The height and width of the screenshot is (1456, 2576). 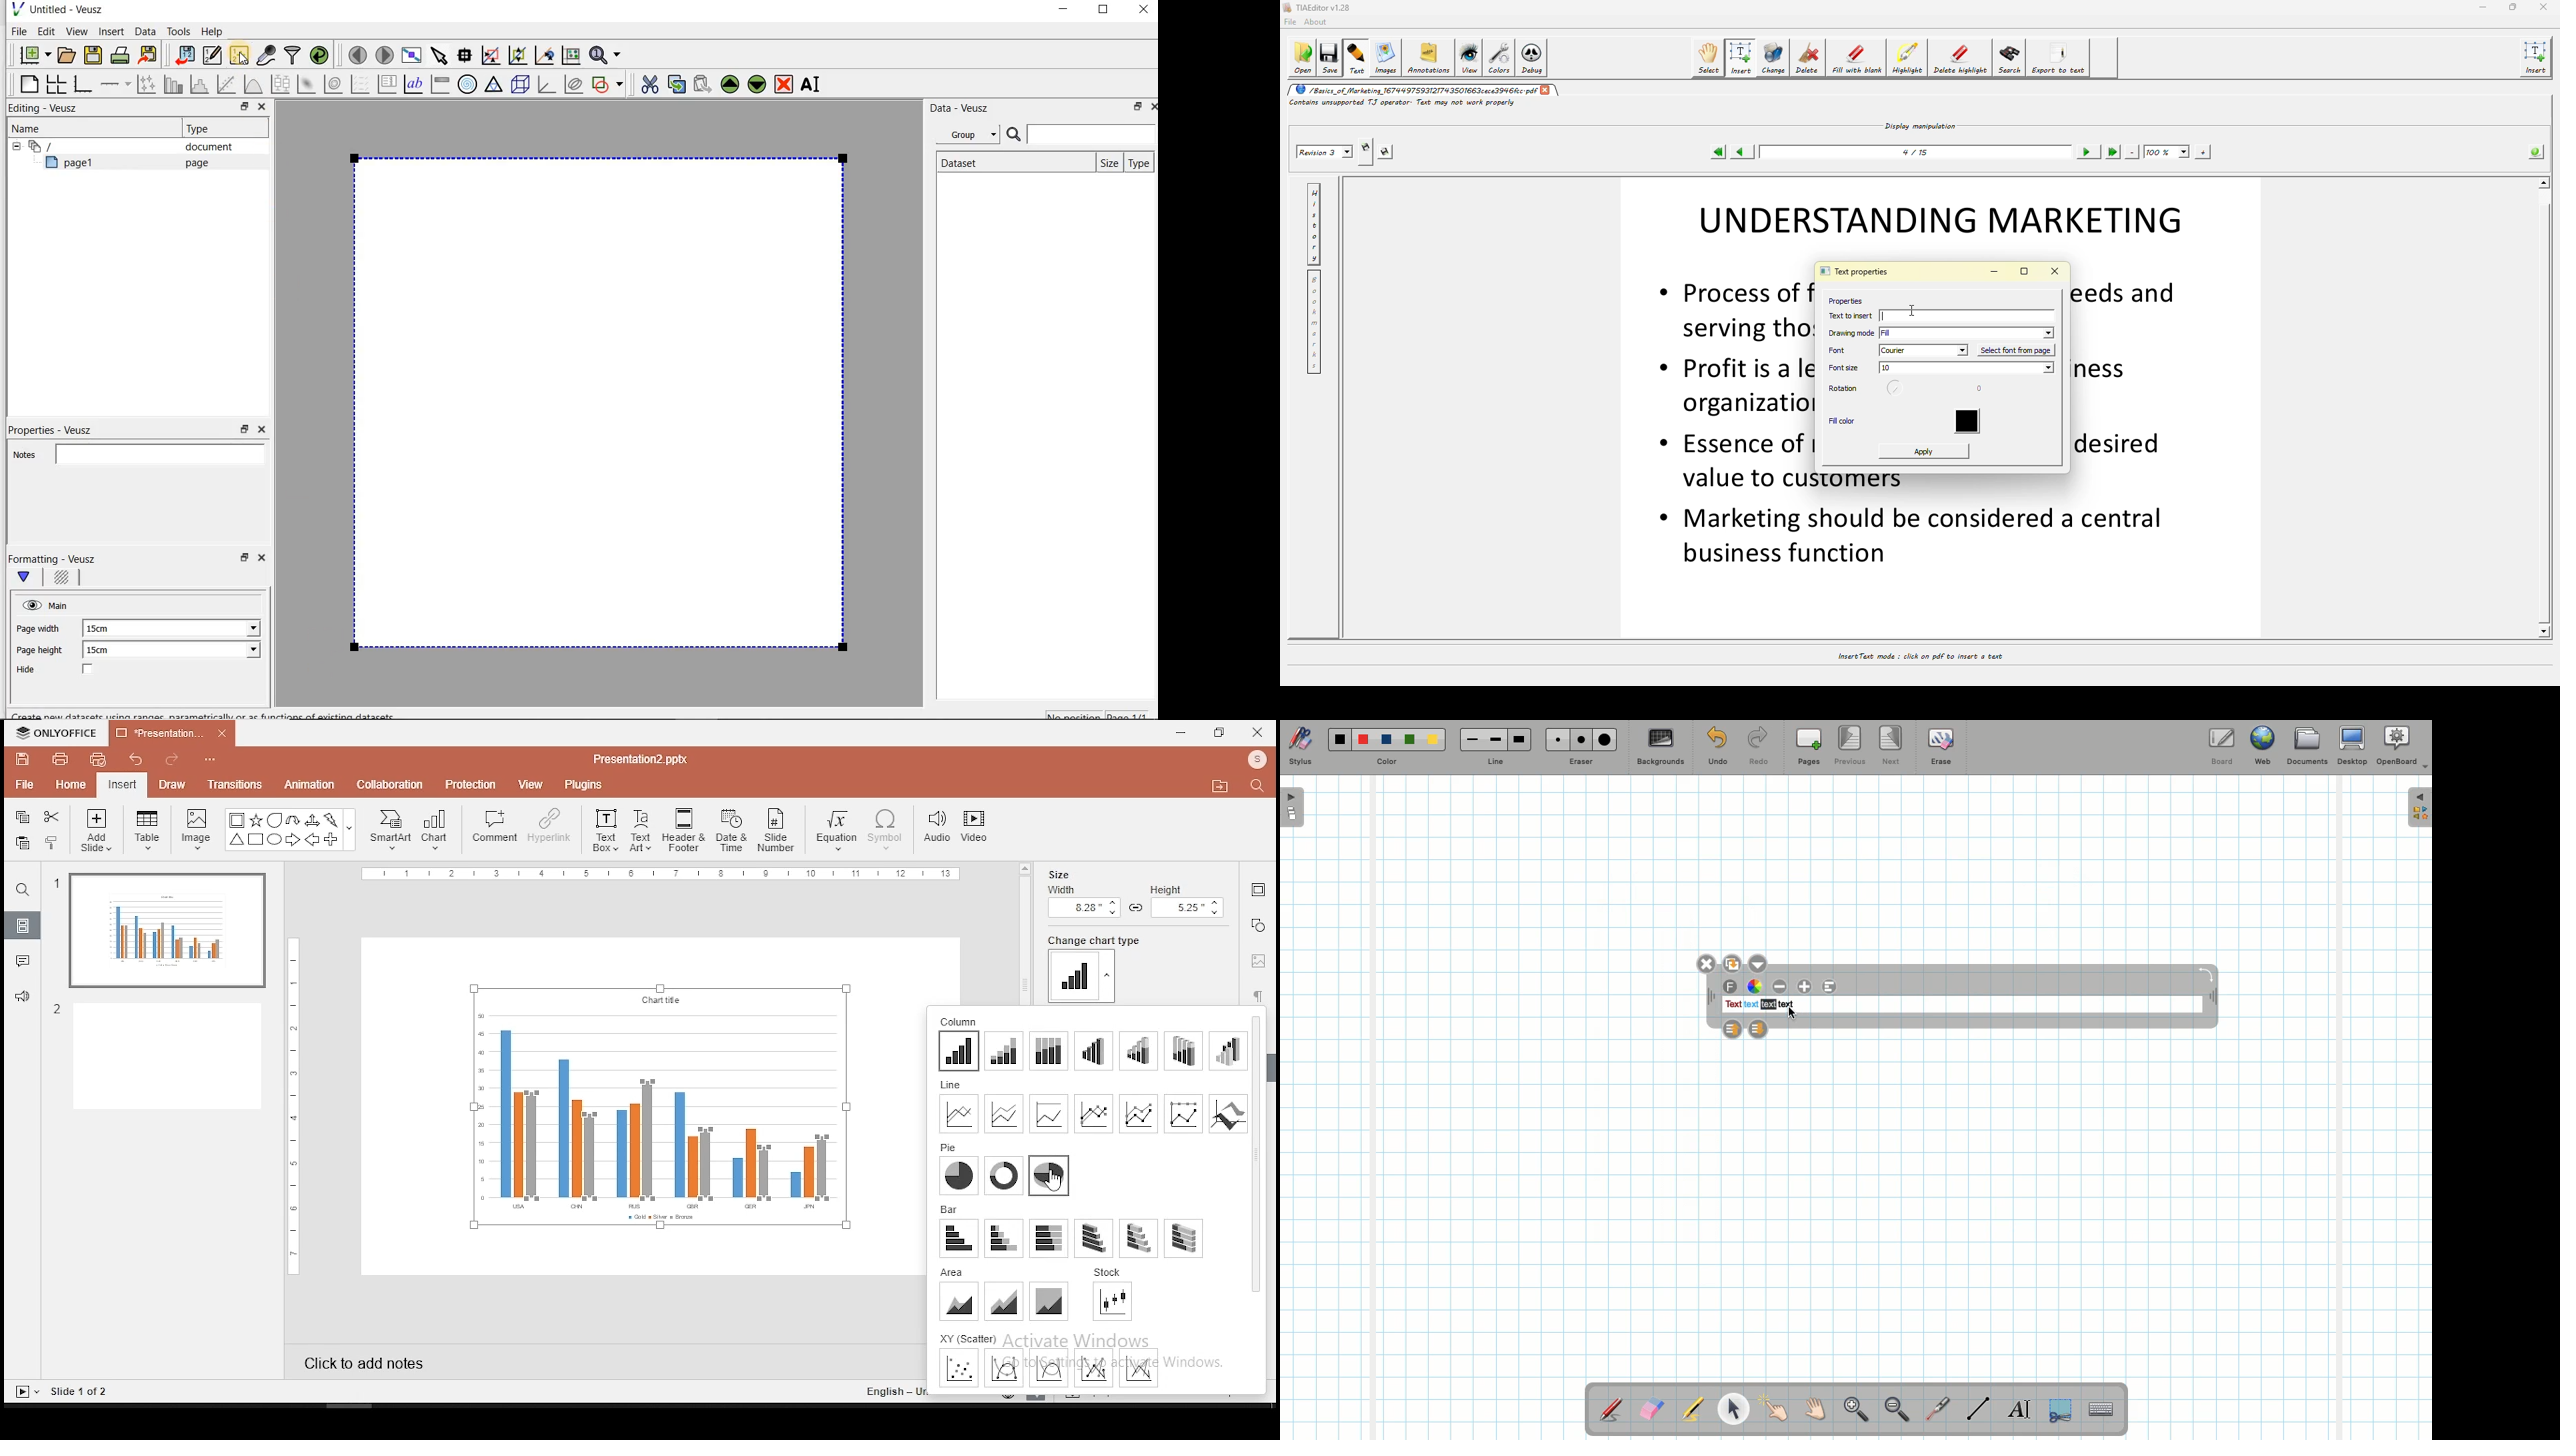 I want to click on height, so click(x=1188, y=902).